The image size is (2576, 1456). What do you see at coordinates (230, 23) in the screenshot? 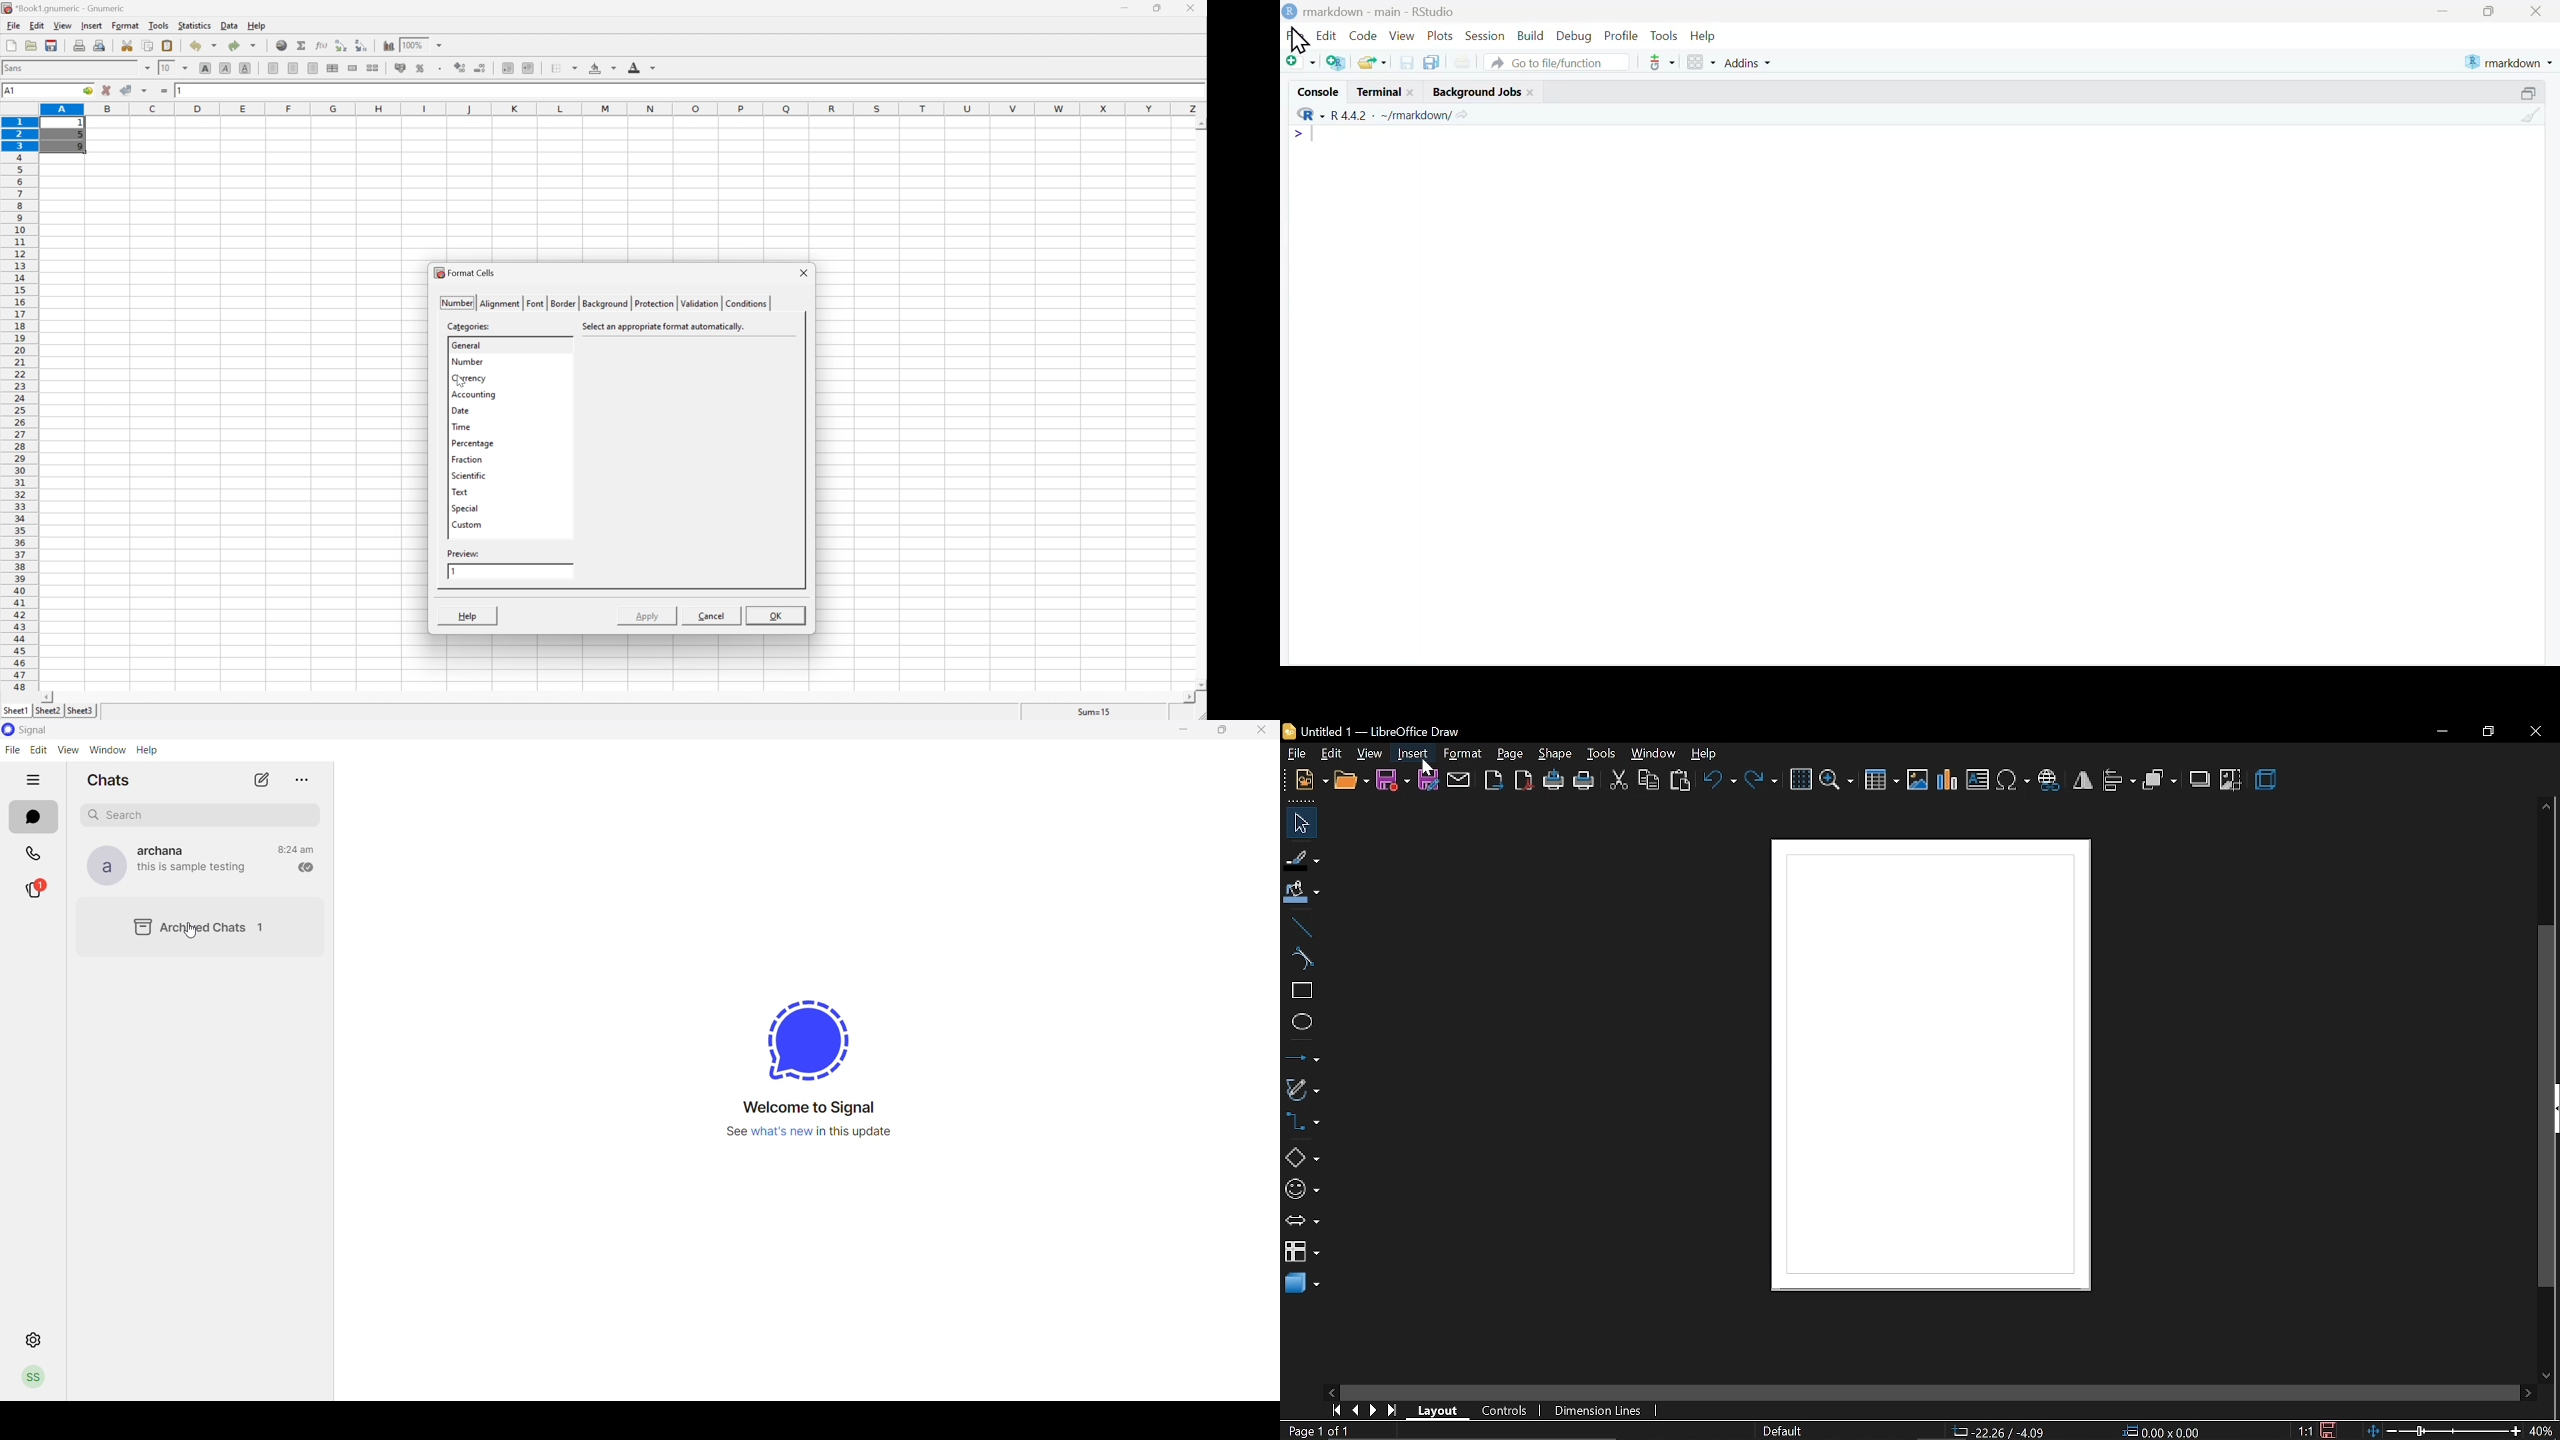
I see `data` at bounding box center [230, 23].